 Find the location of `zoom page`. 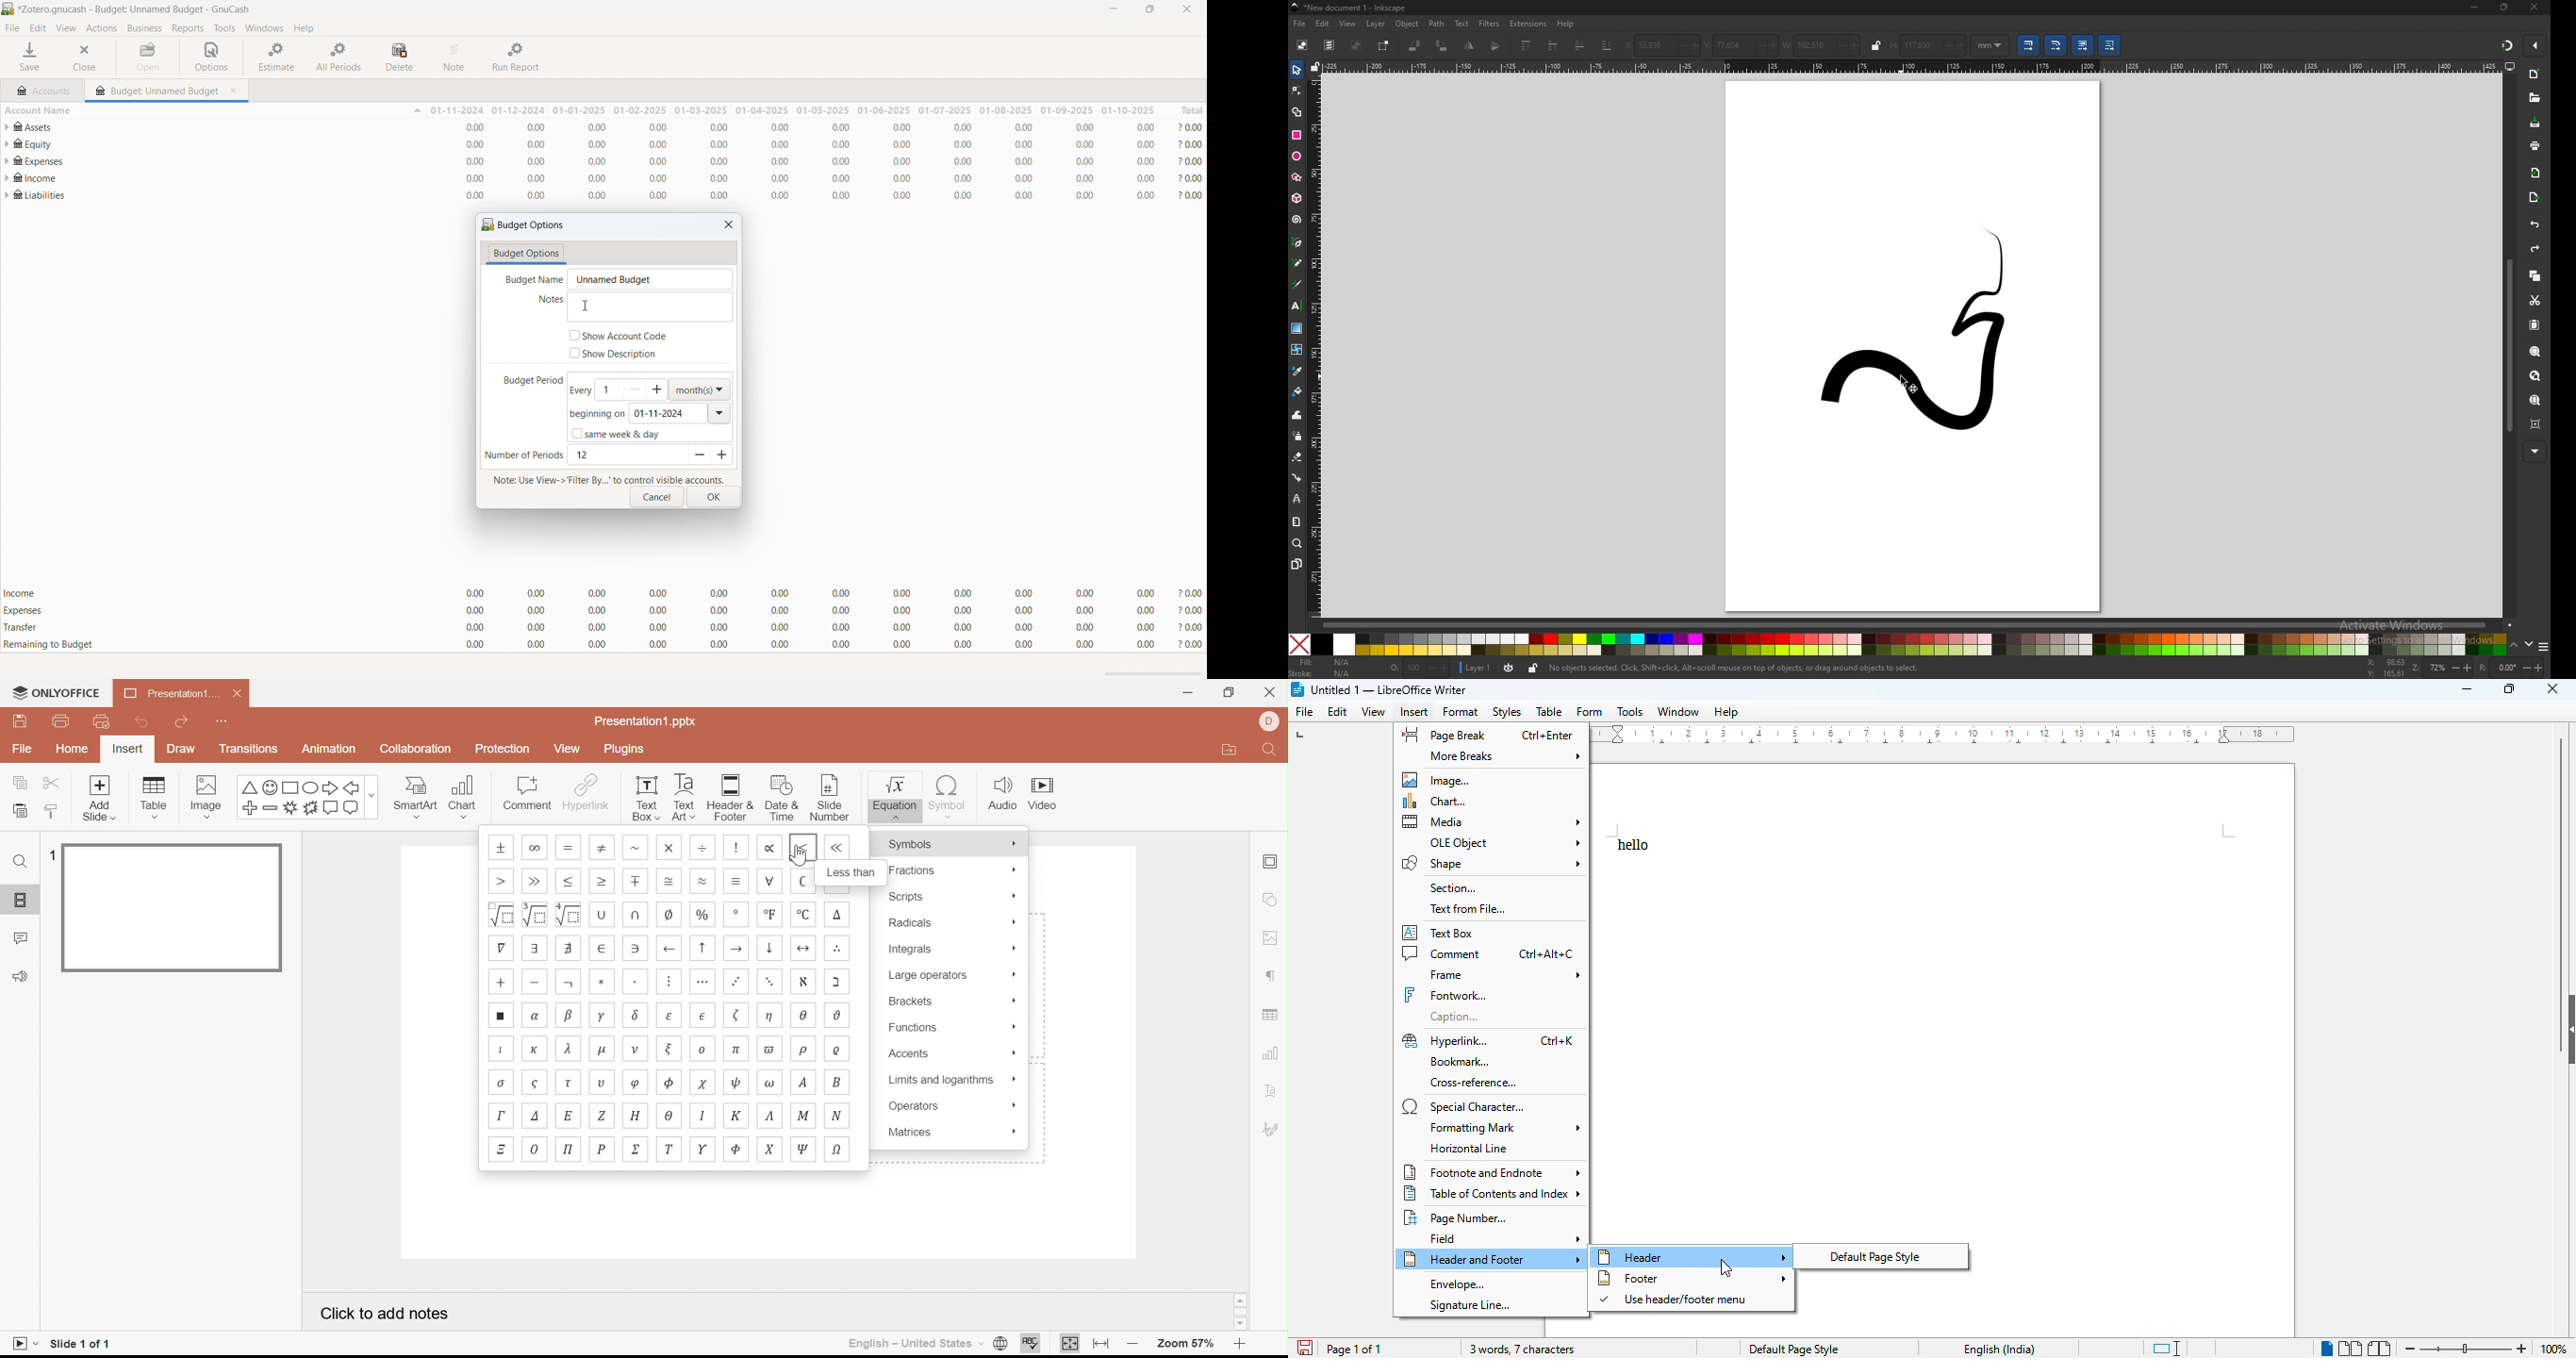

zoom page is located at coordinates (2535, 401).